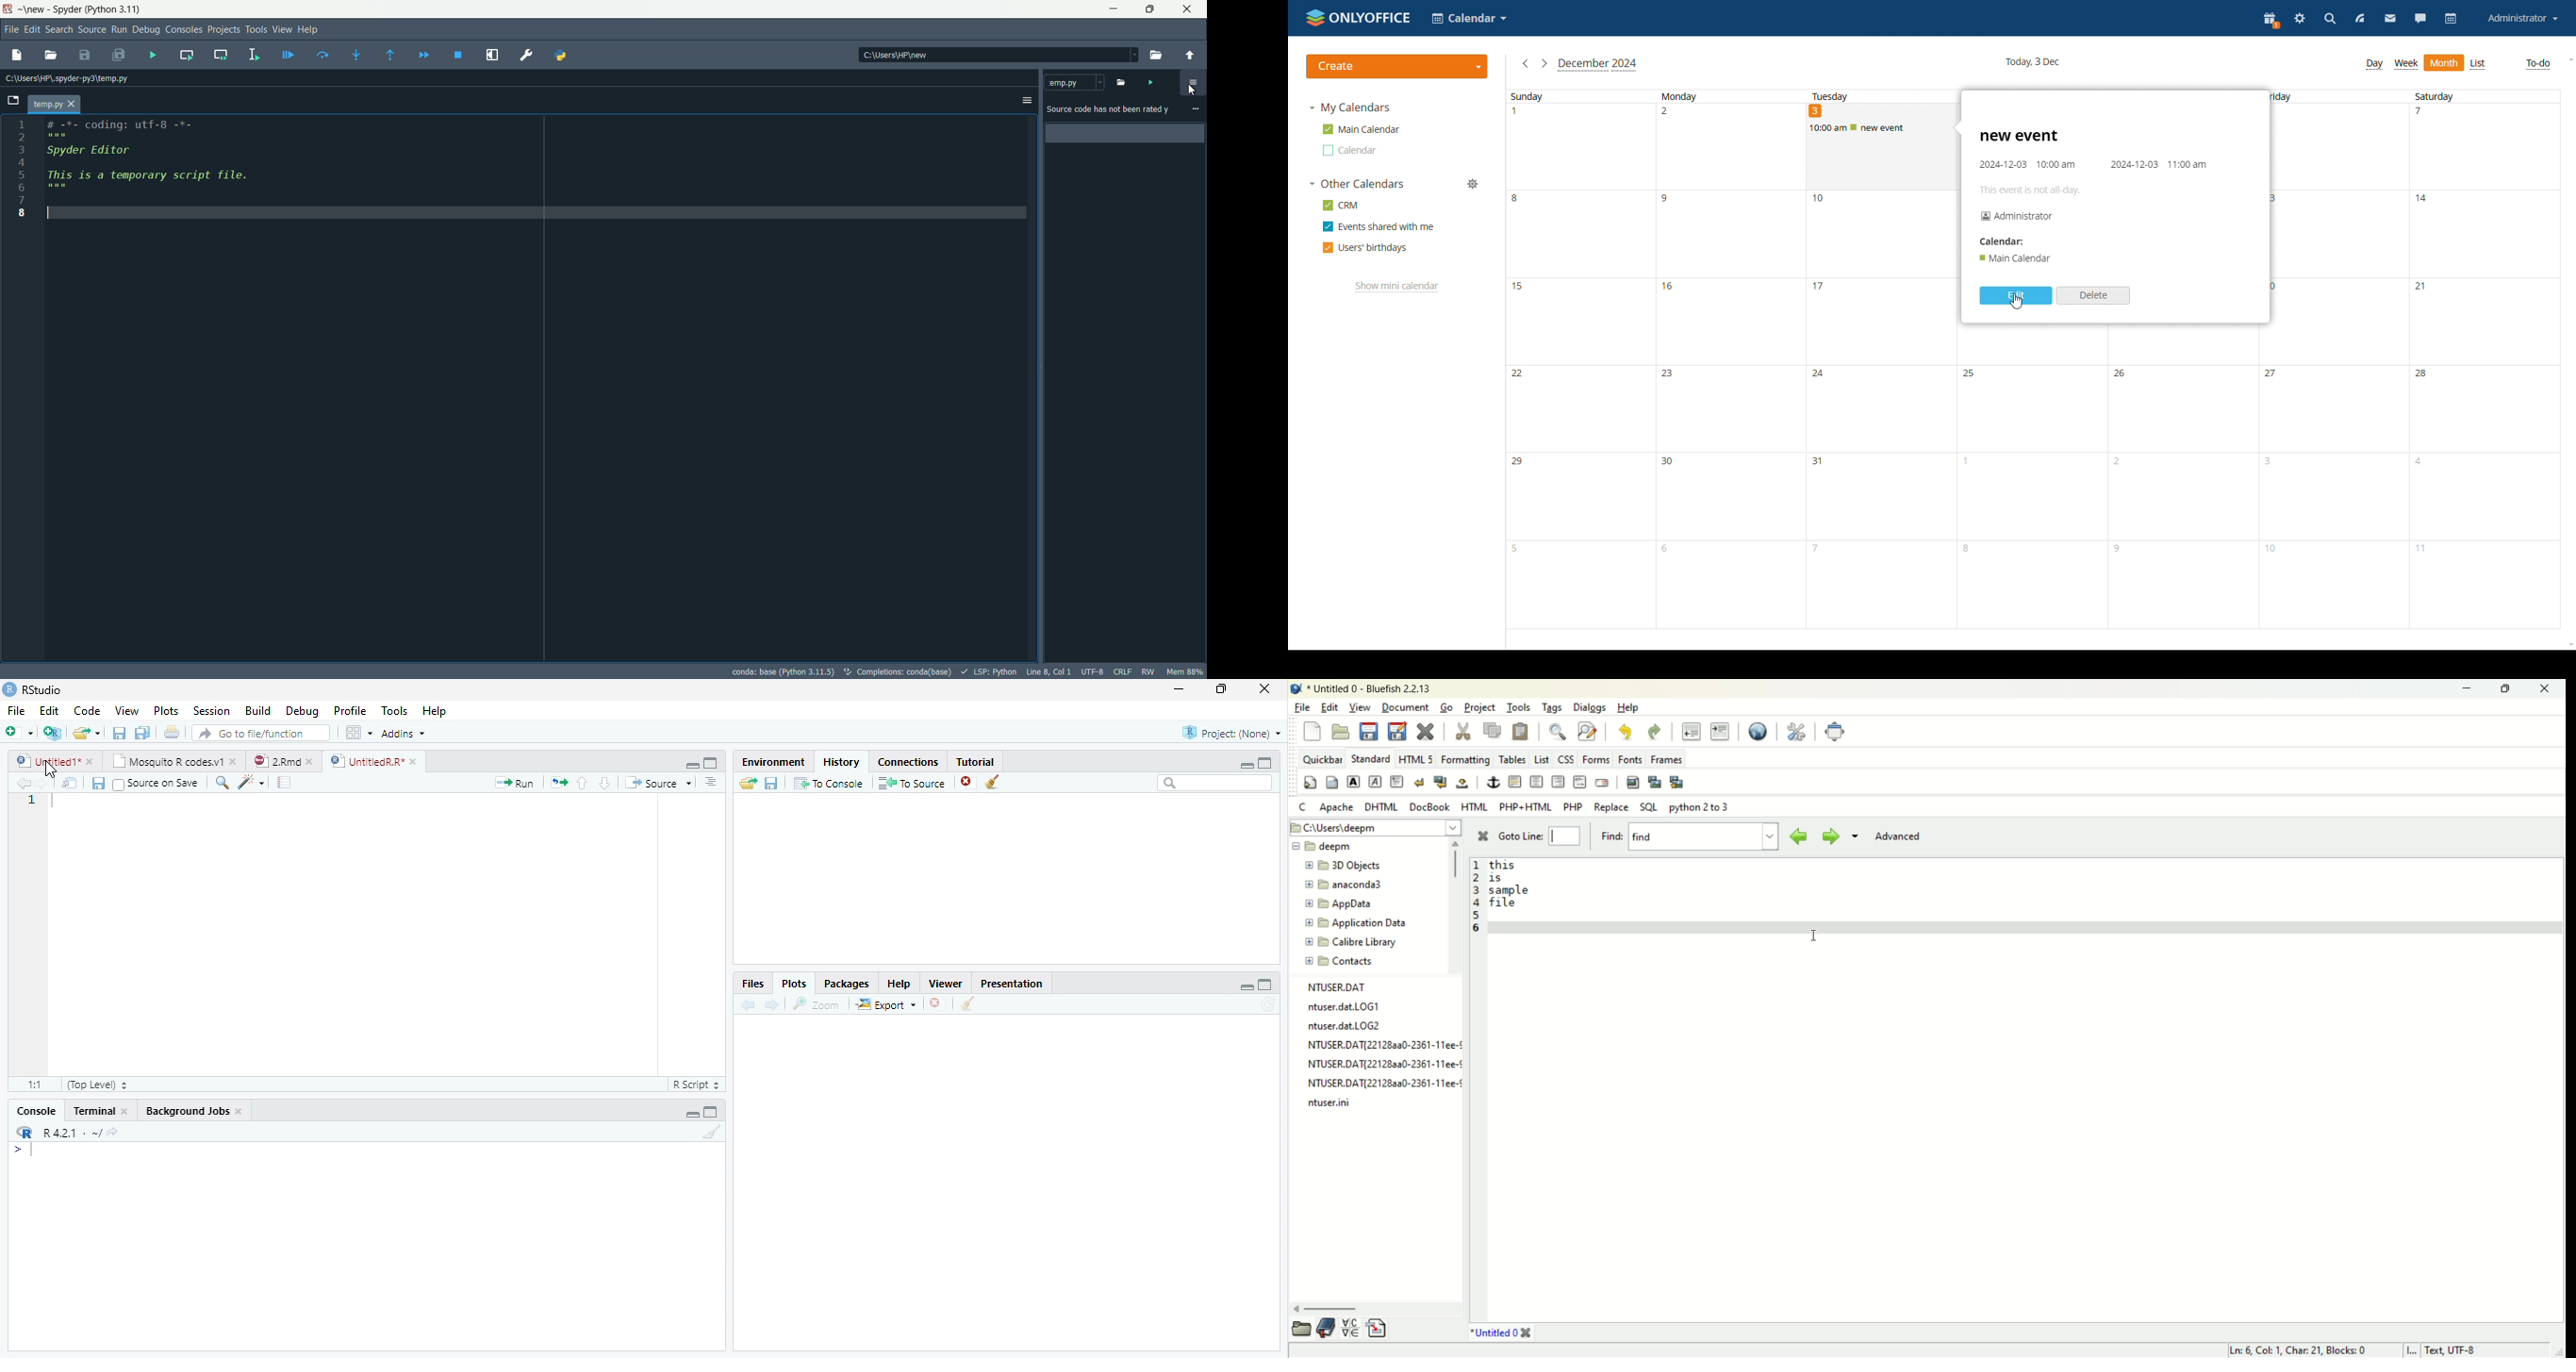 The height and width of the screenshot is (1372, 2576). Describe the element at coordinates (816, 1005) in the screenshot. I see `Zoom` at that location.